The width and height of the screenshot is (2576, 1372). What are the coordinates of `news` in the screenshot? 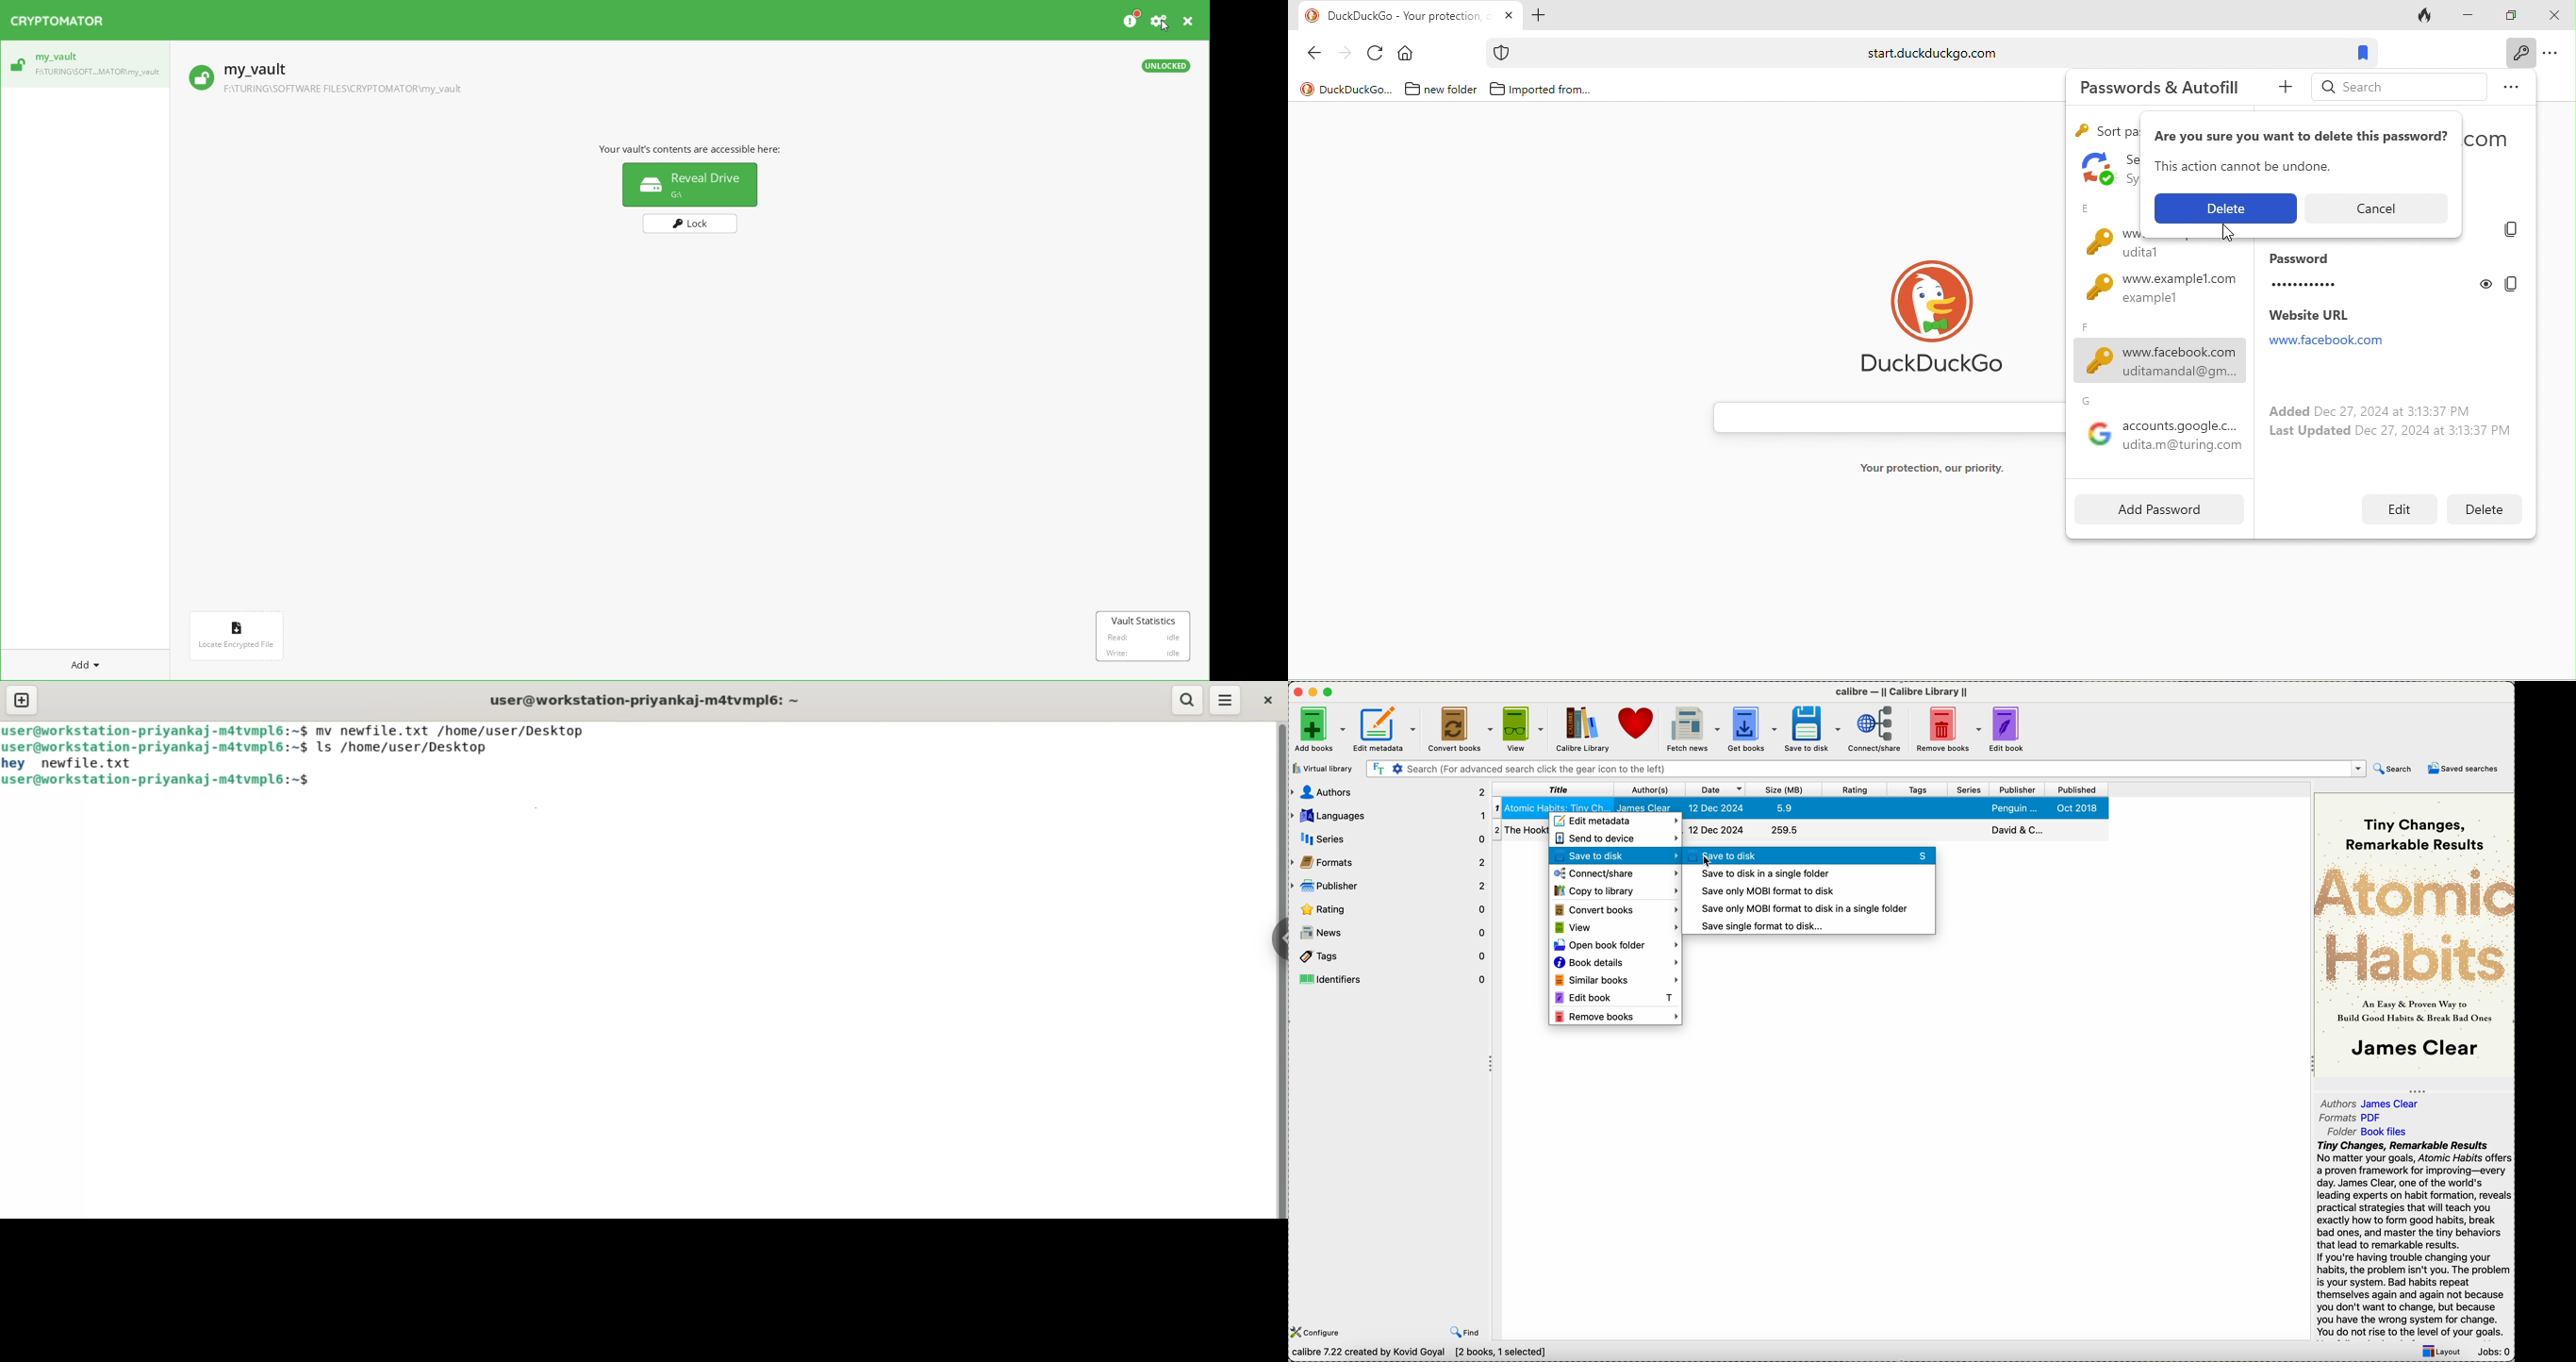 It's located at (1394, 932).